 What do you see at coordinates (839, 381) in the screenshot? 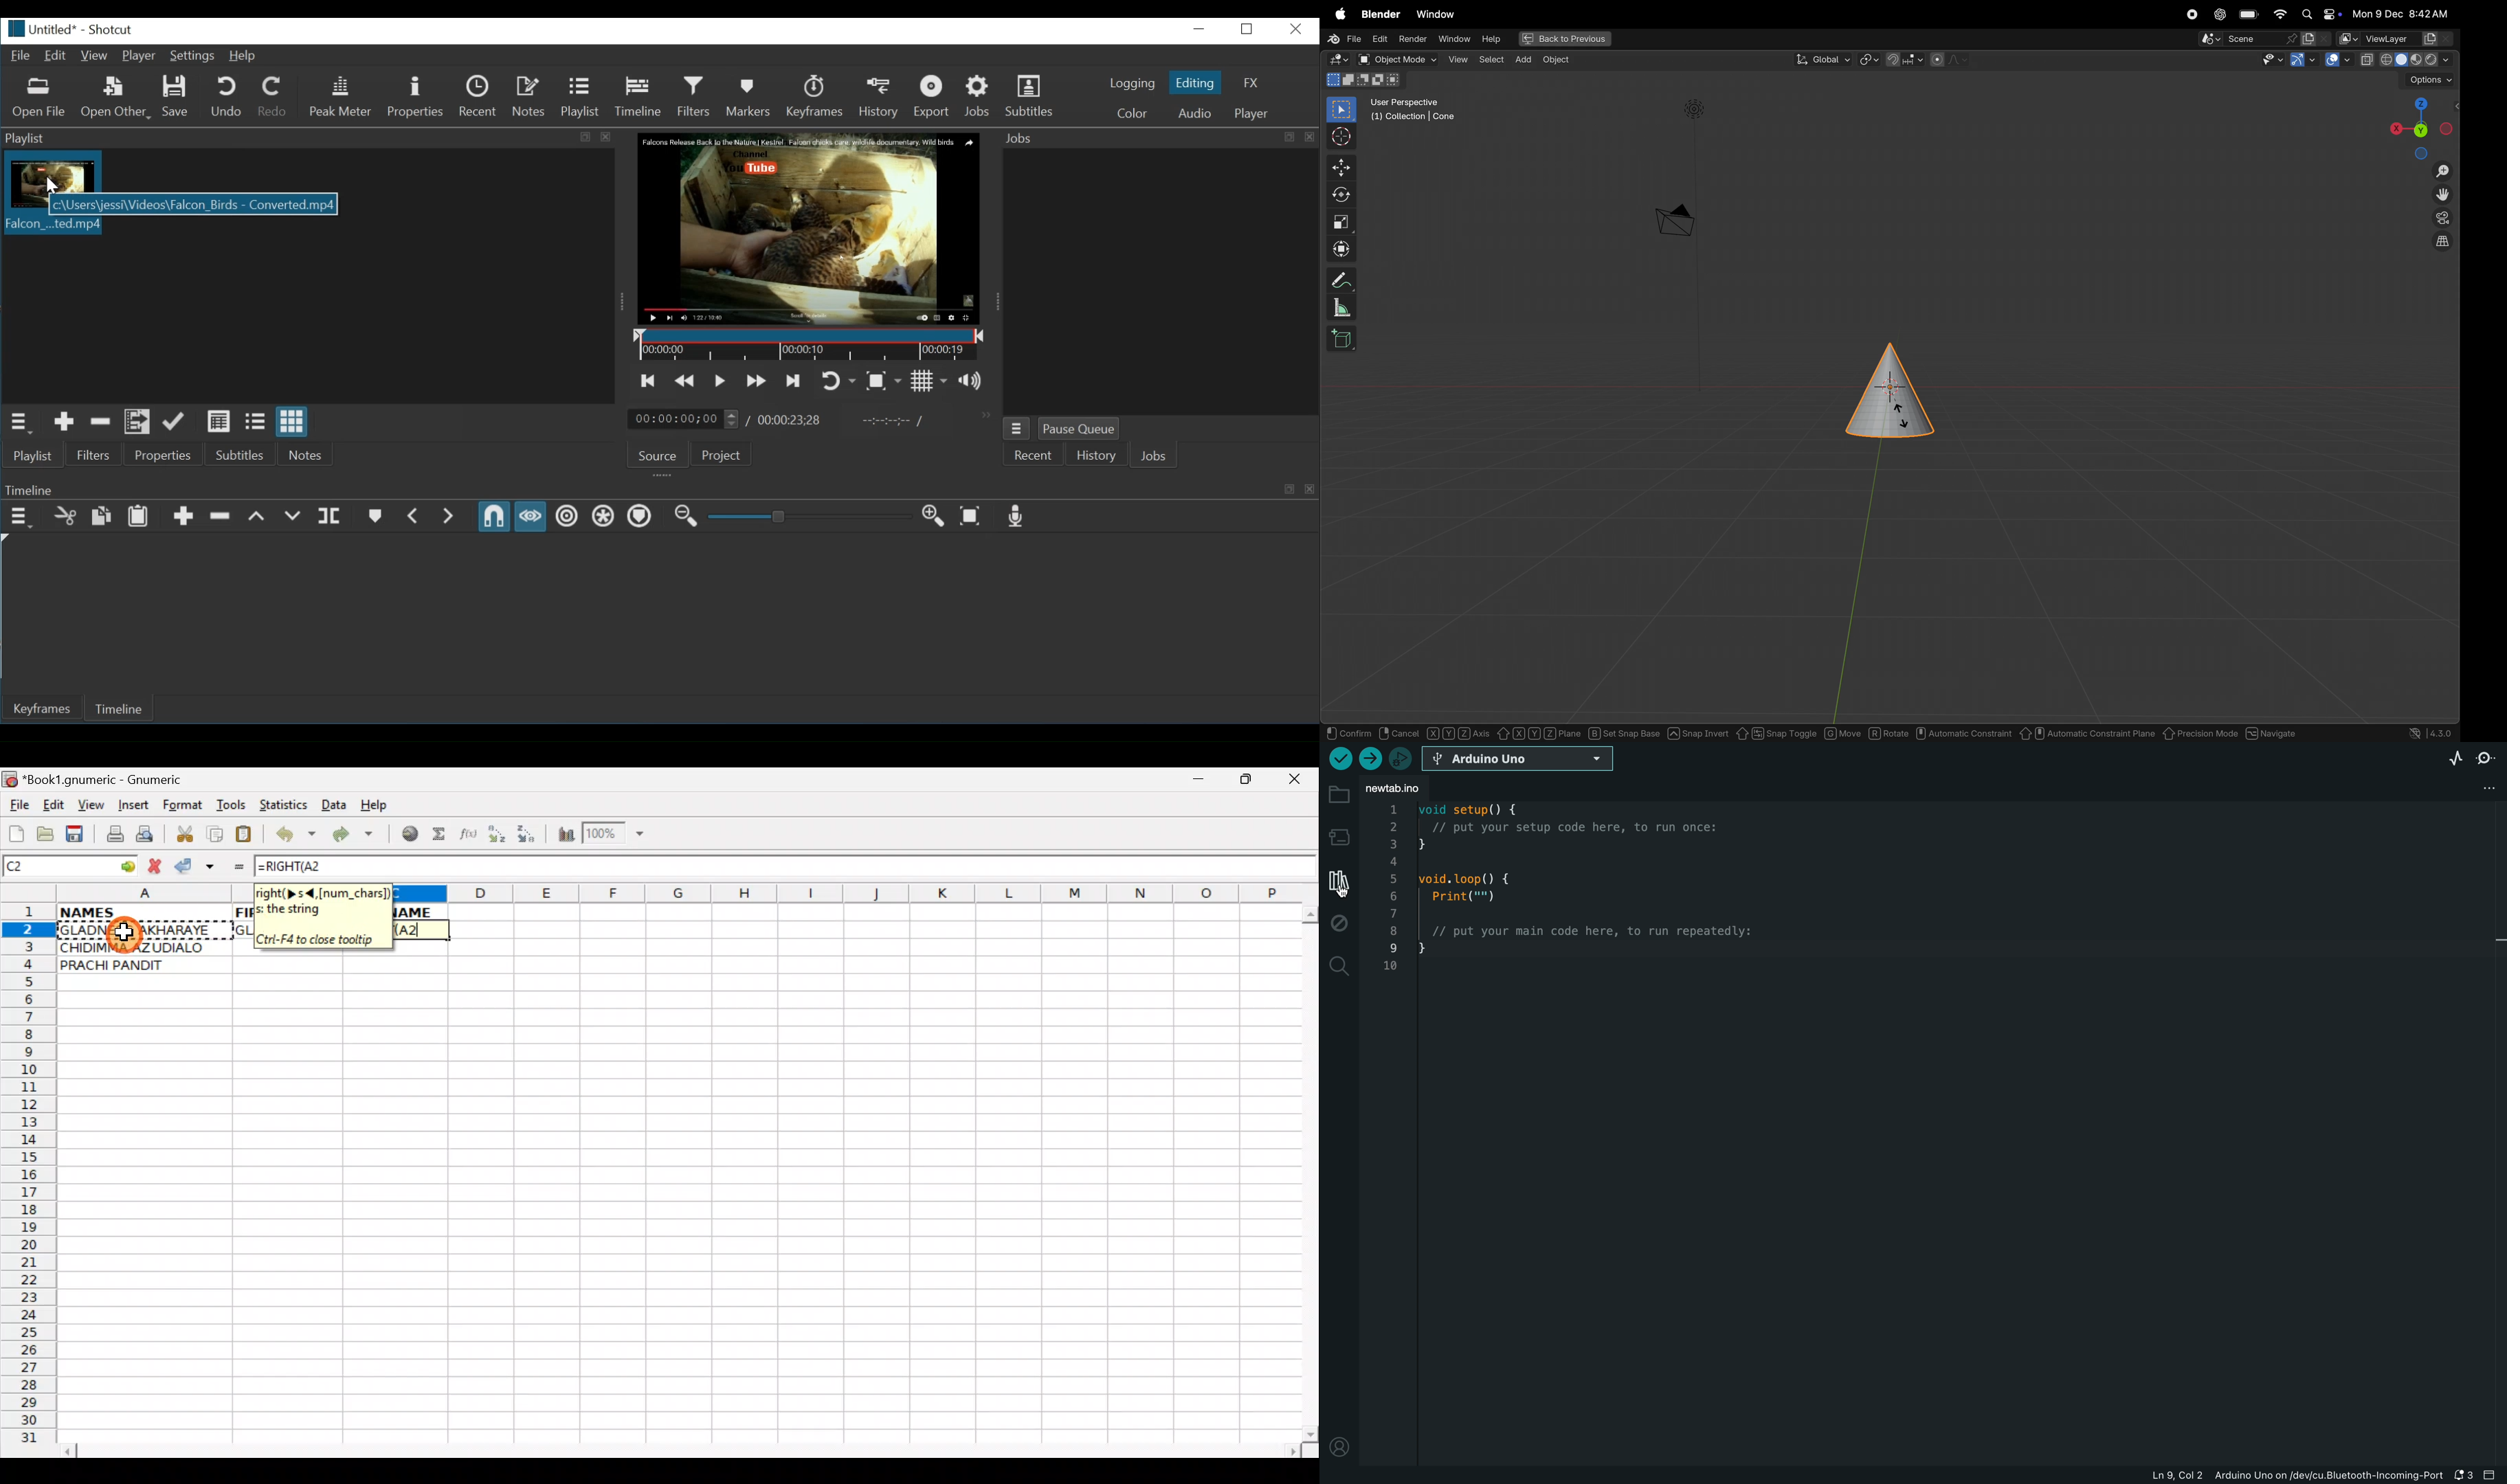
I see `Toggle player looping` at bounding box center [839, 381].